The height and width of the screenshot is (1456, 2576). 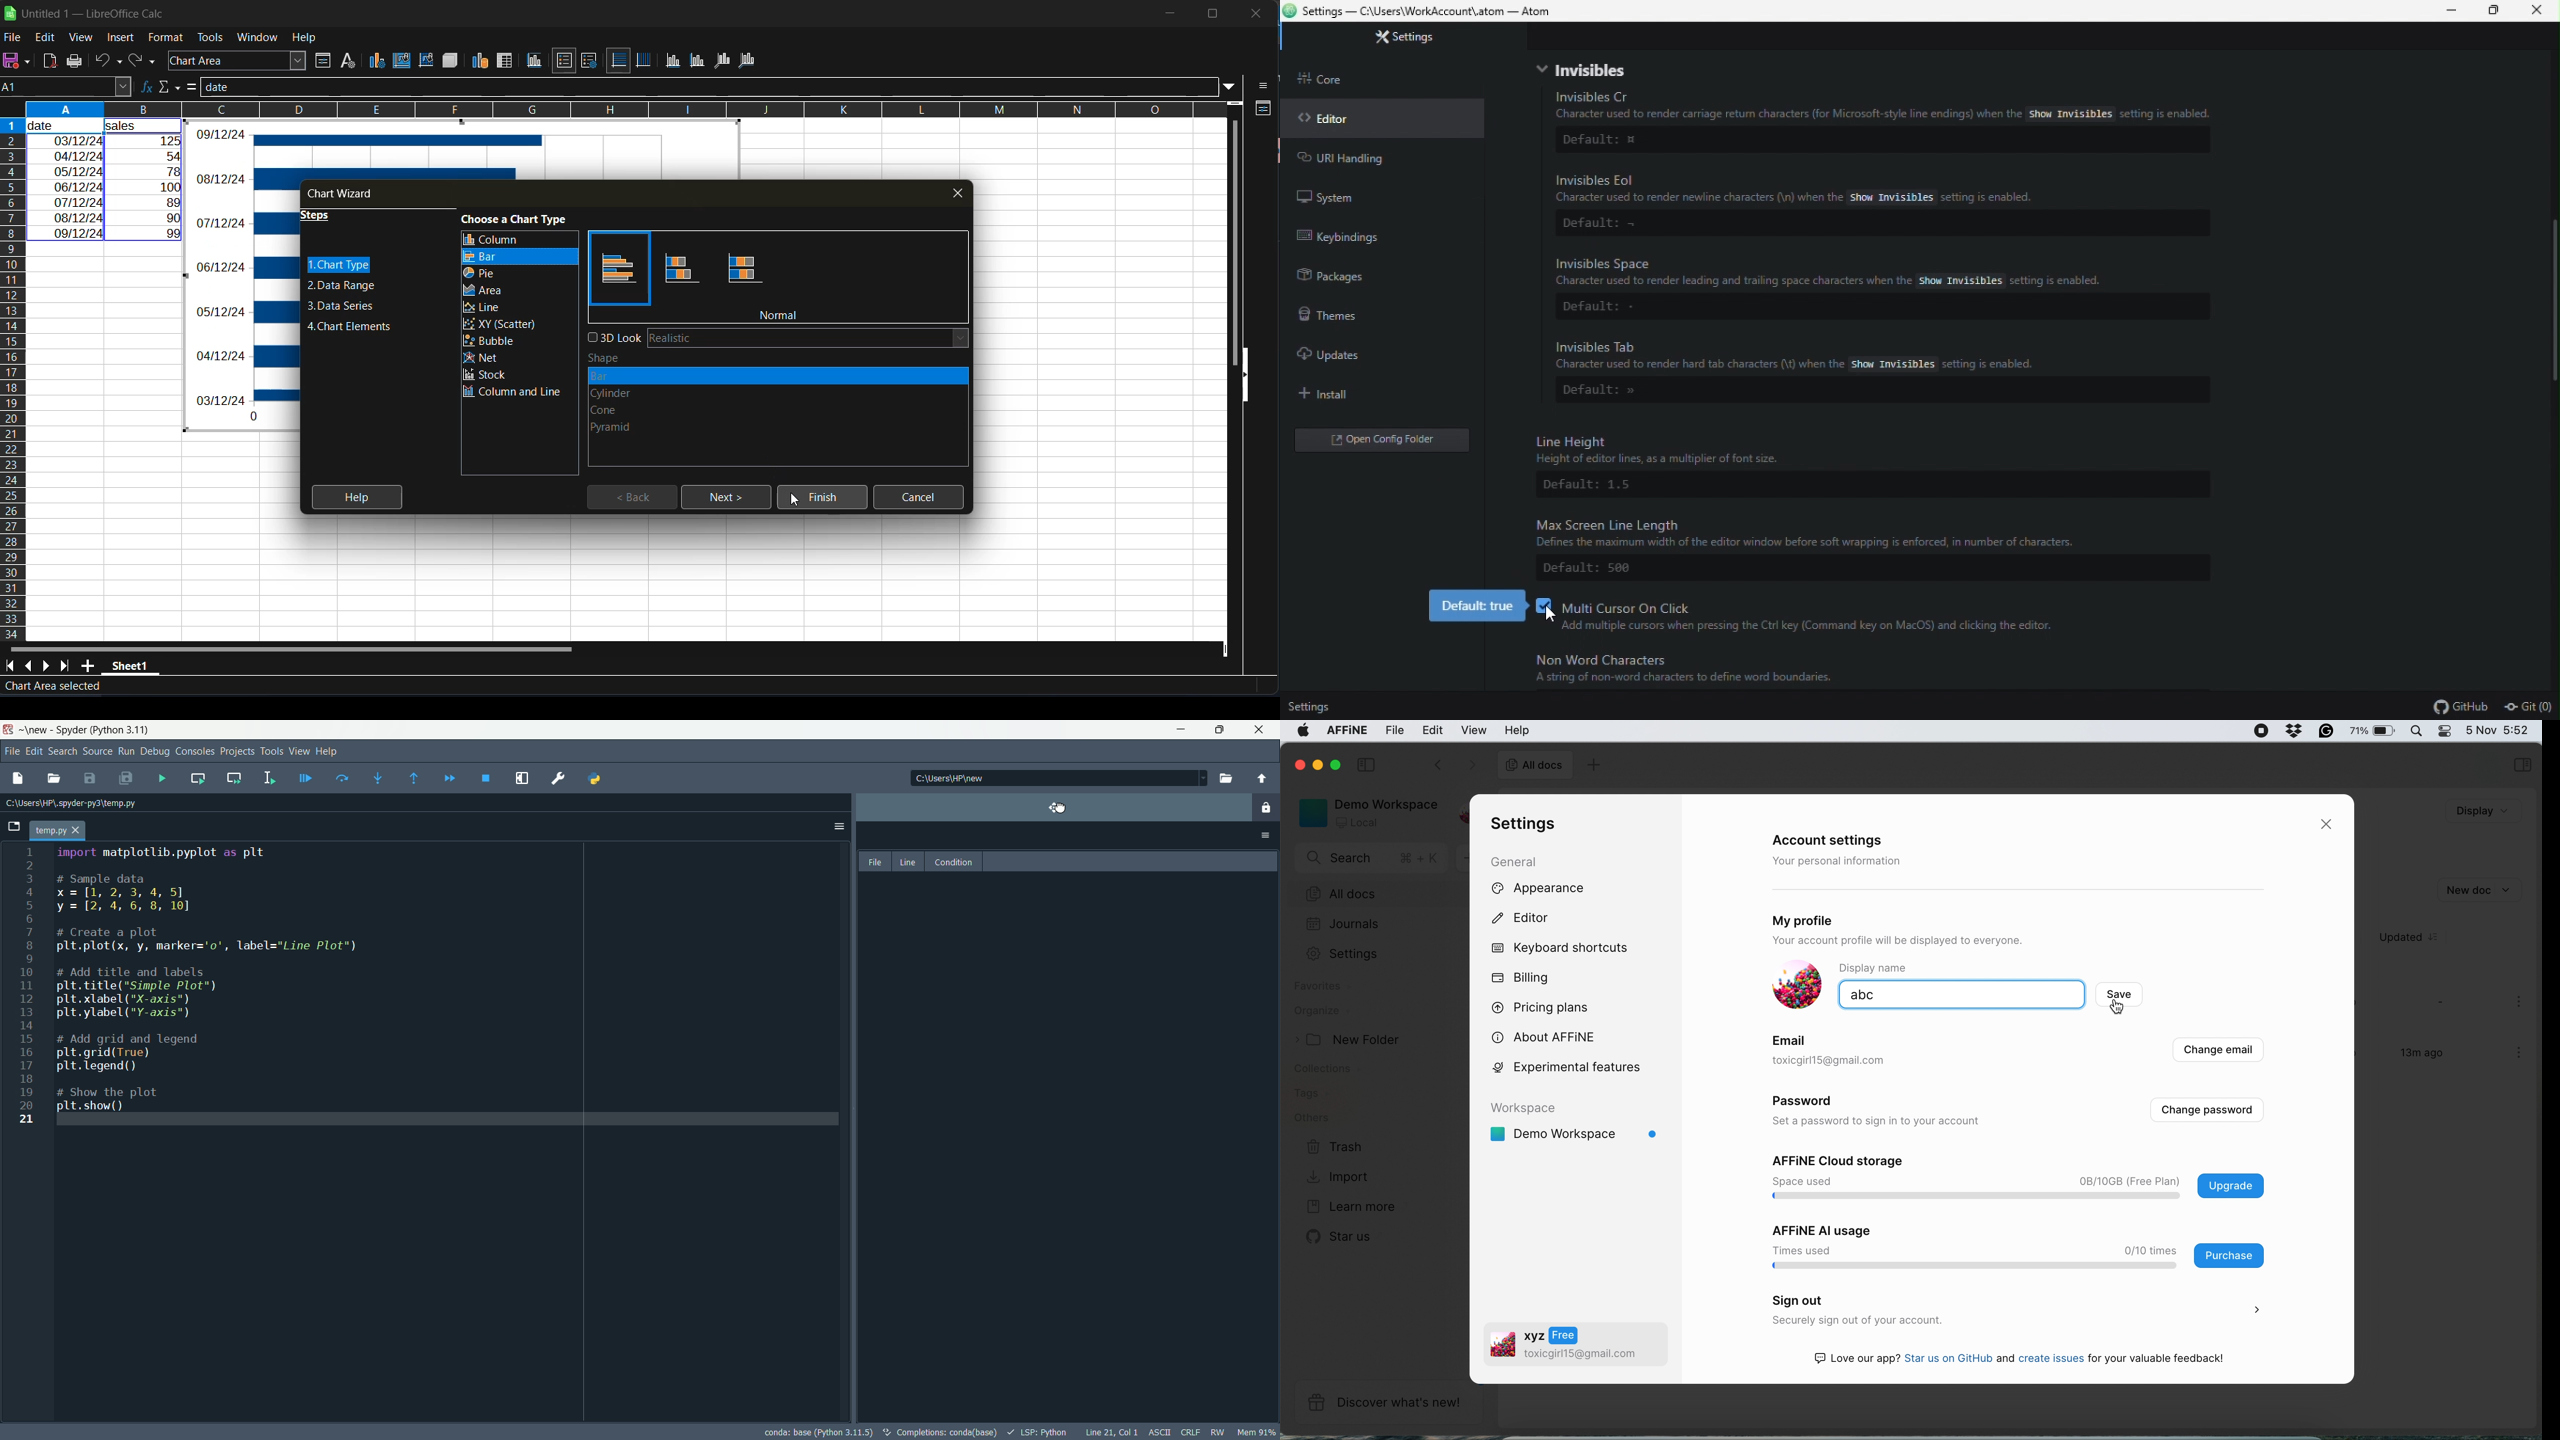 What do you see at coordinates (599, 779) in the screenshot?
I see `python path manager` at bounding box center [599, 779].